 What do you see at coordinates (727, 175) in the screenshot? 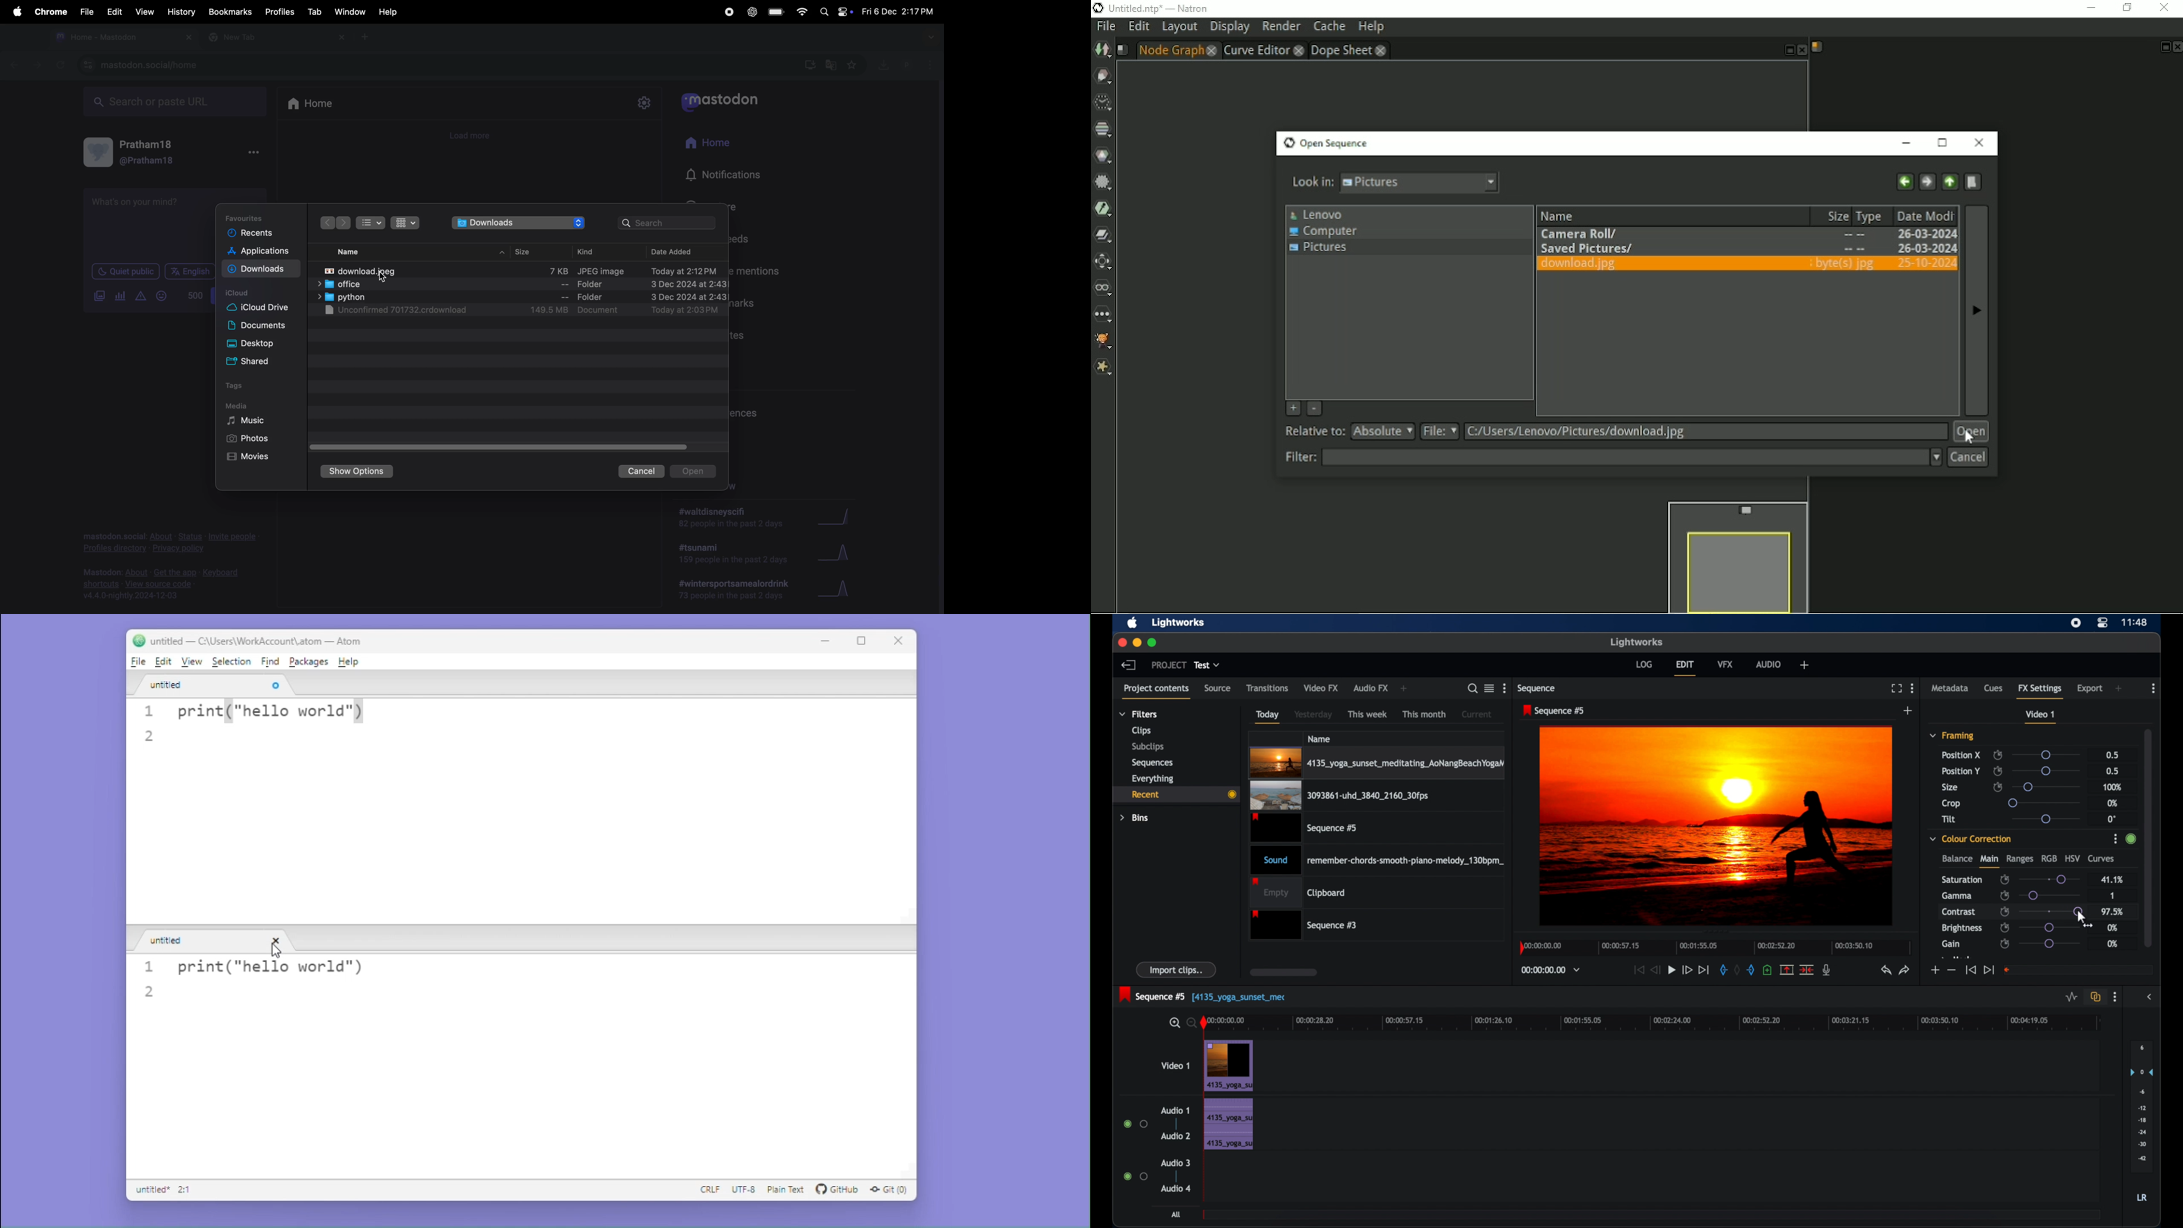
I see `notifications` at bounding box center [727, 175].